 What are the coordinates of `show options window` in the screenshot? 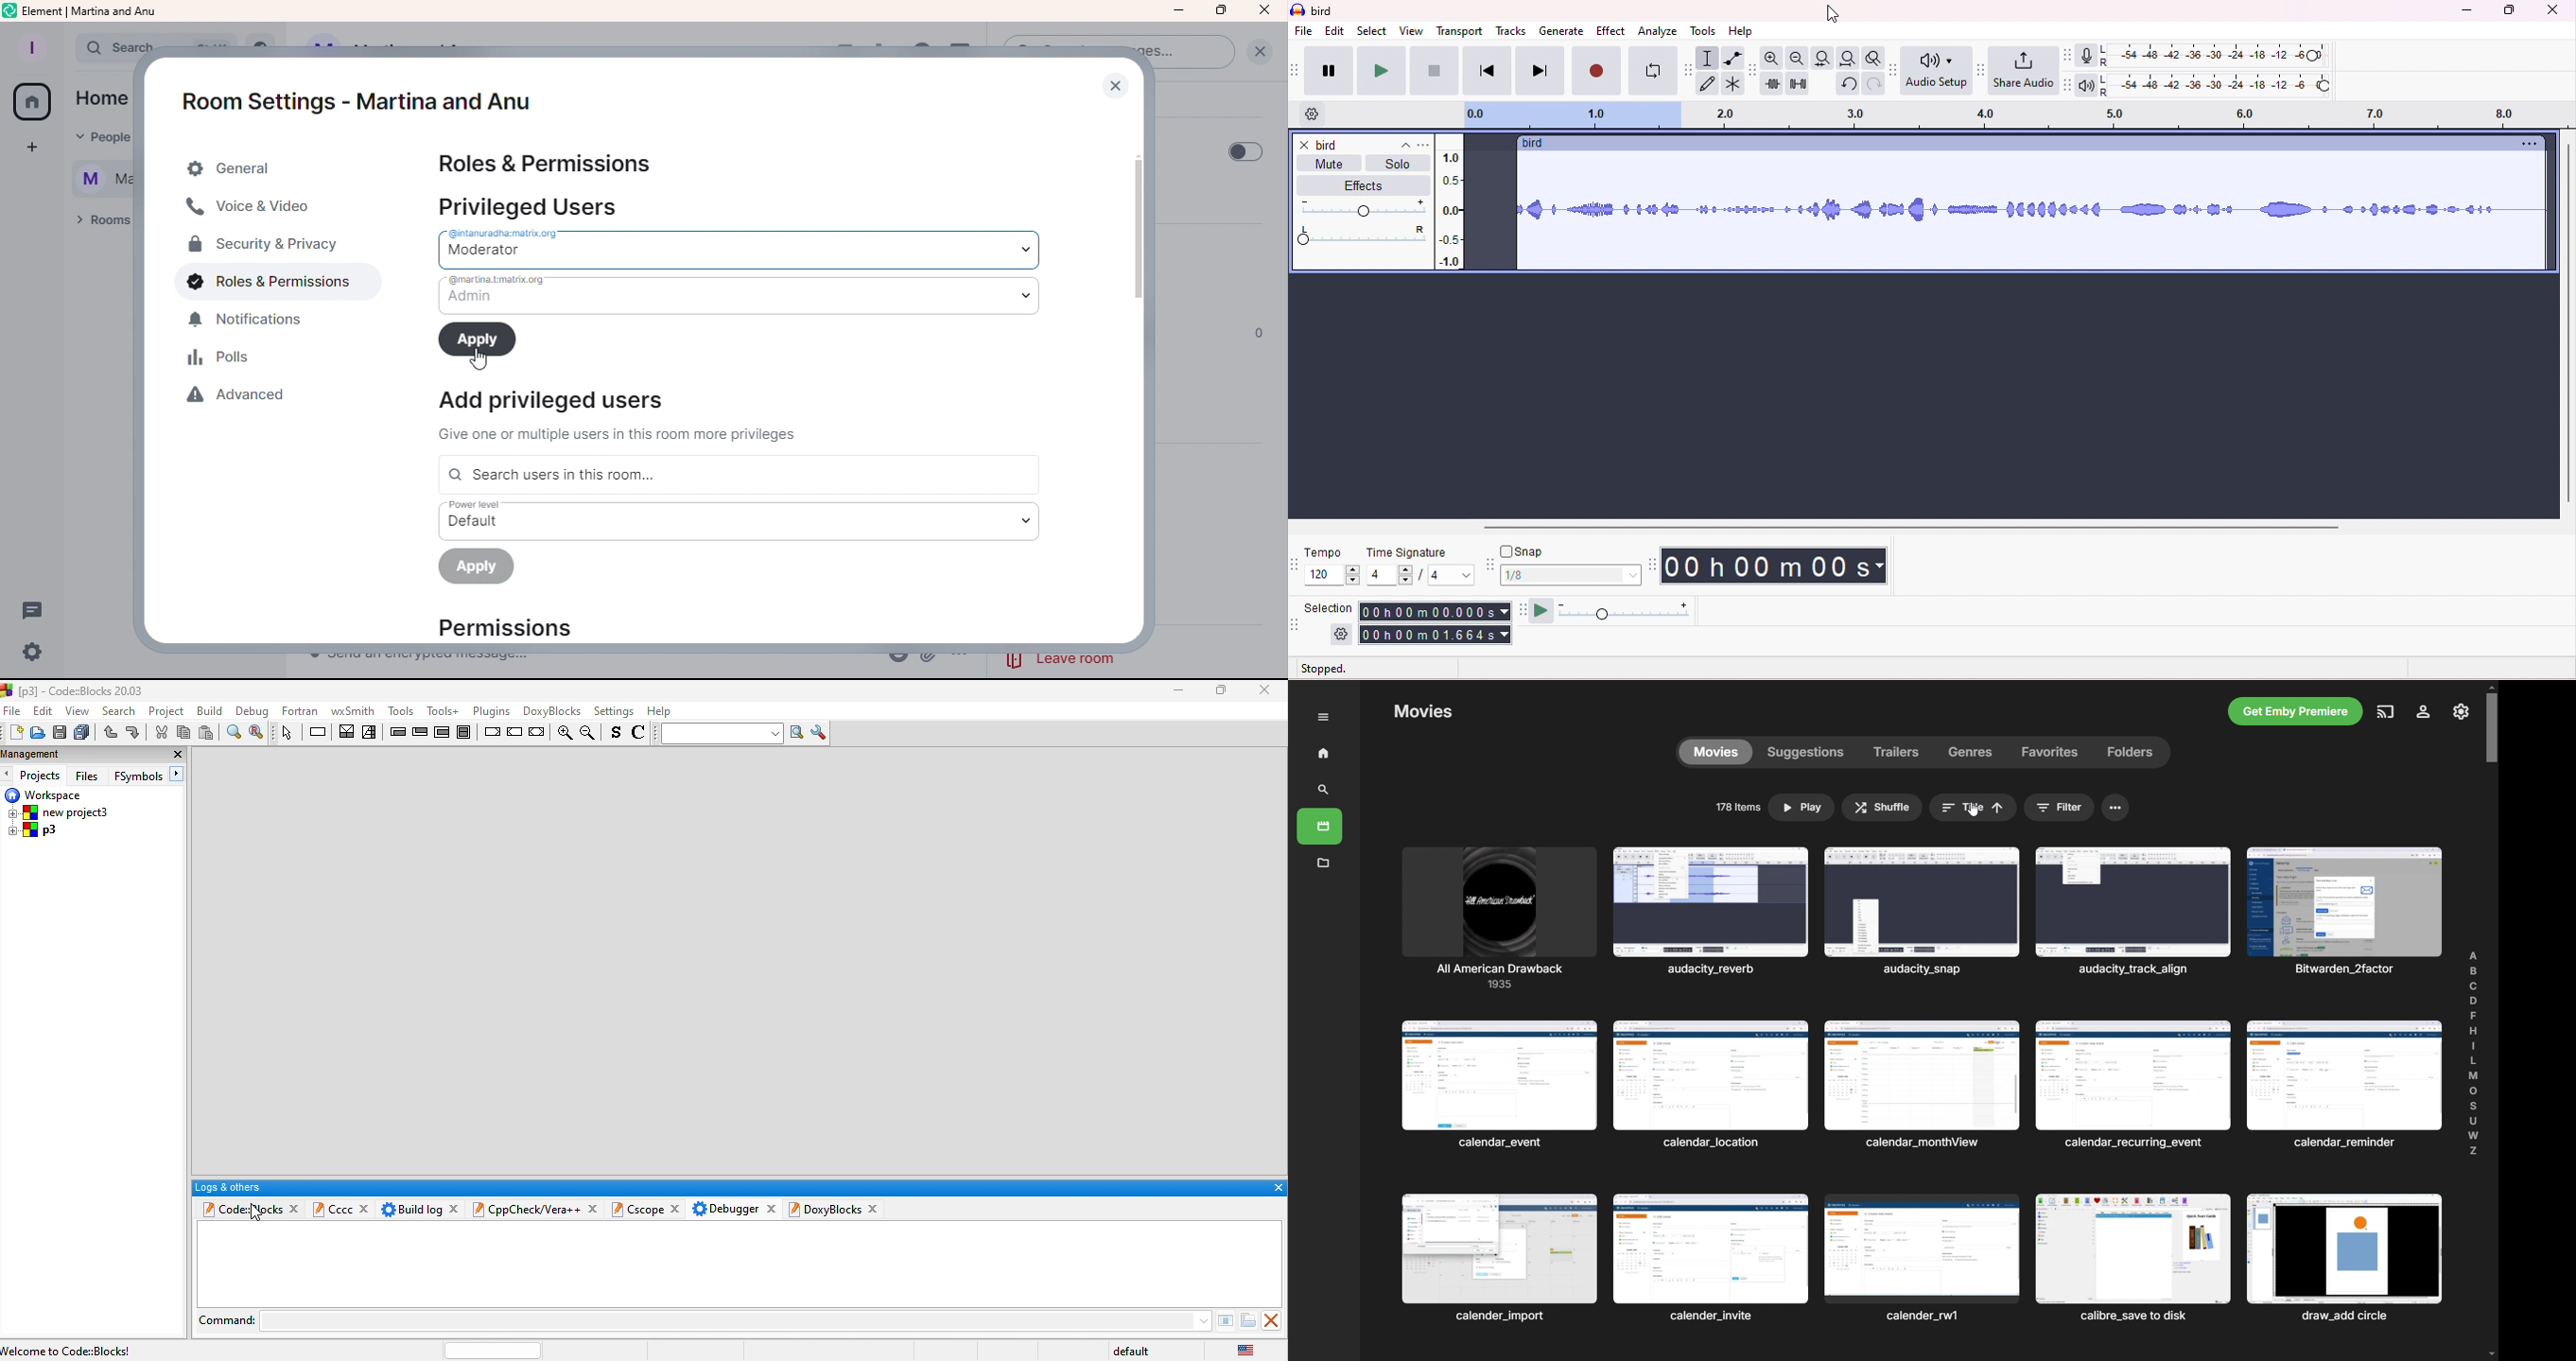 It's located at (821, 733).